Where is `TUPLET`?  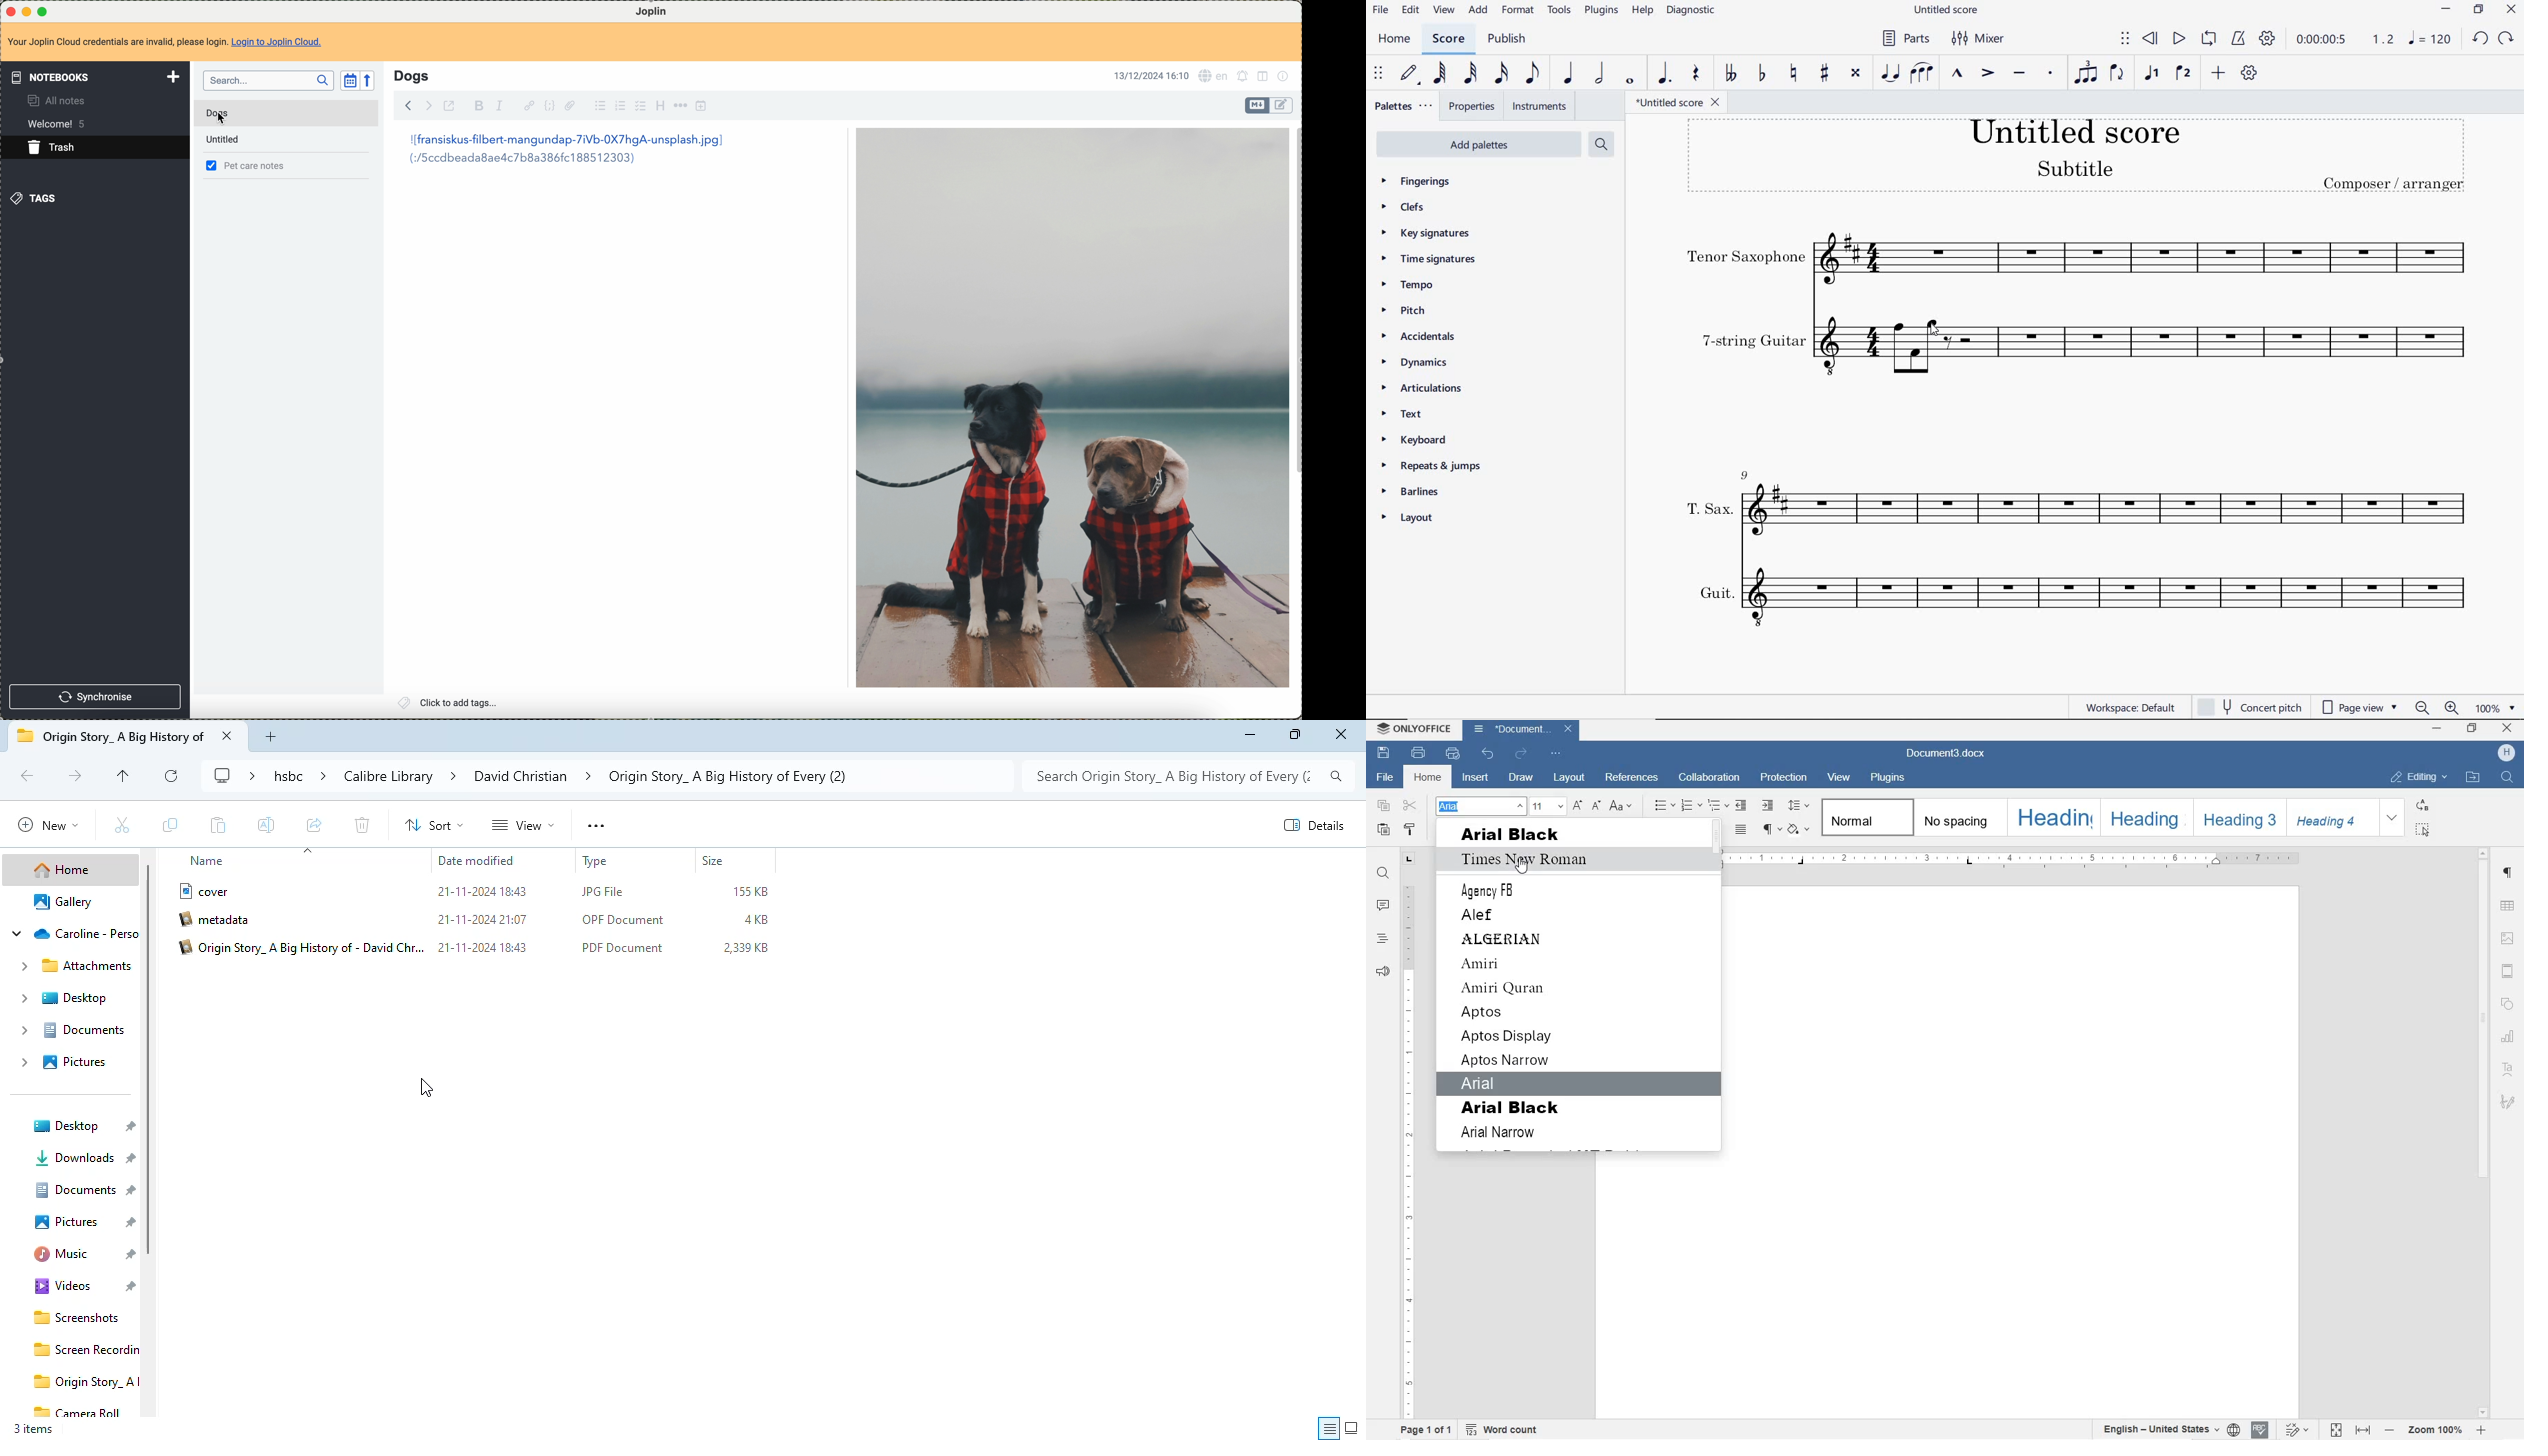 TUPLET is located at coordinates (2087, 72).